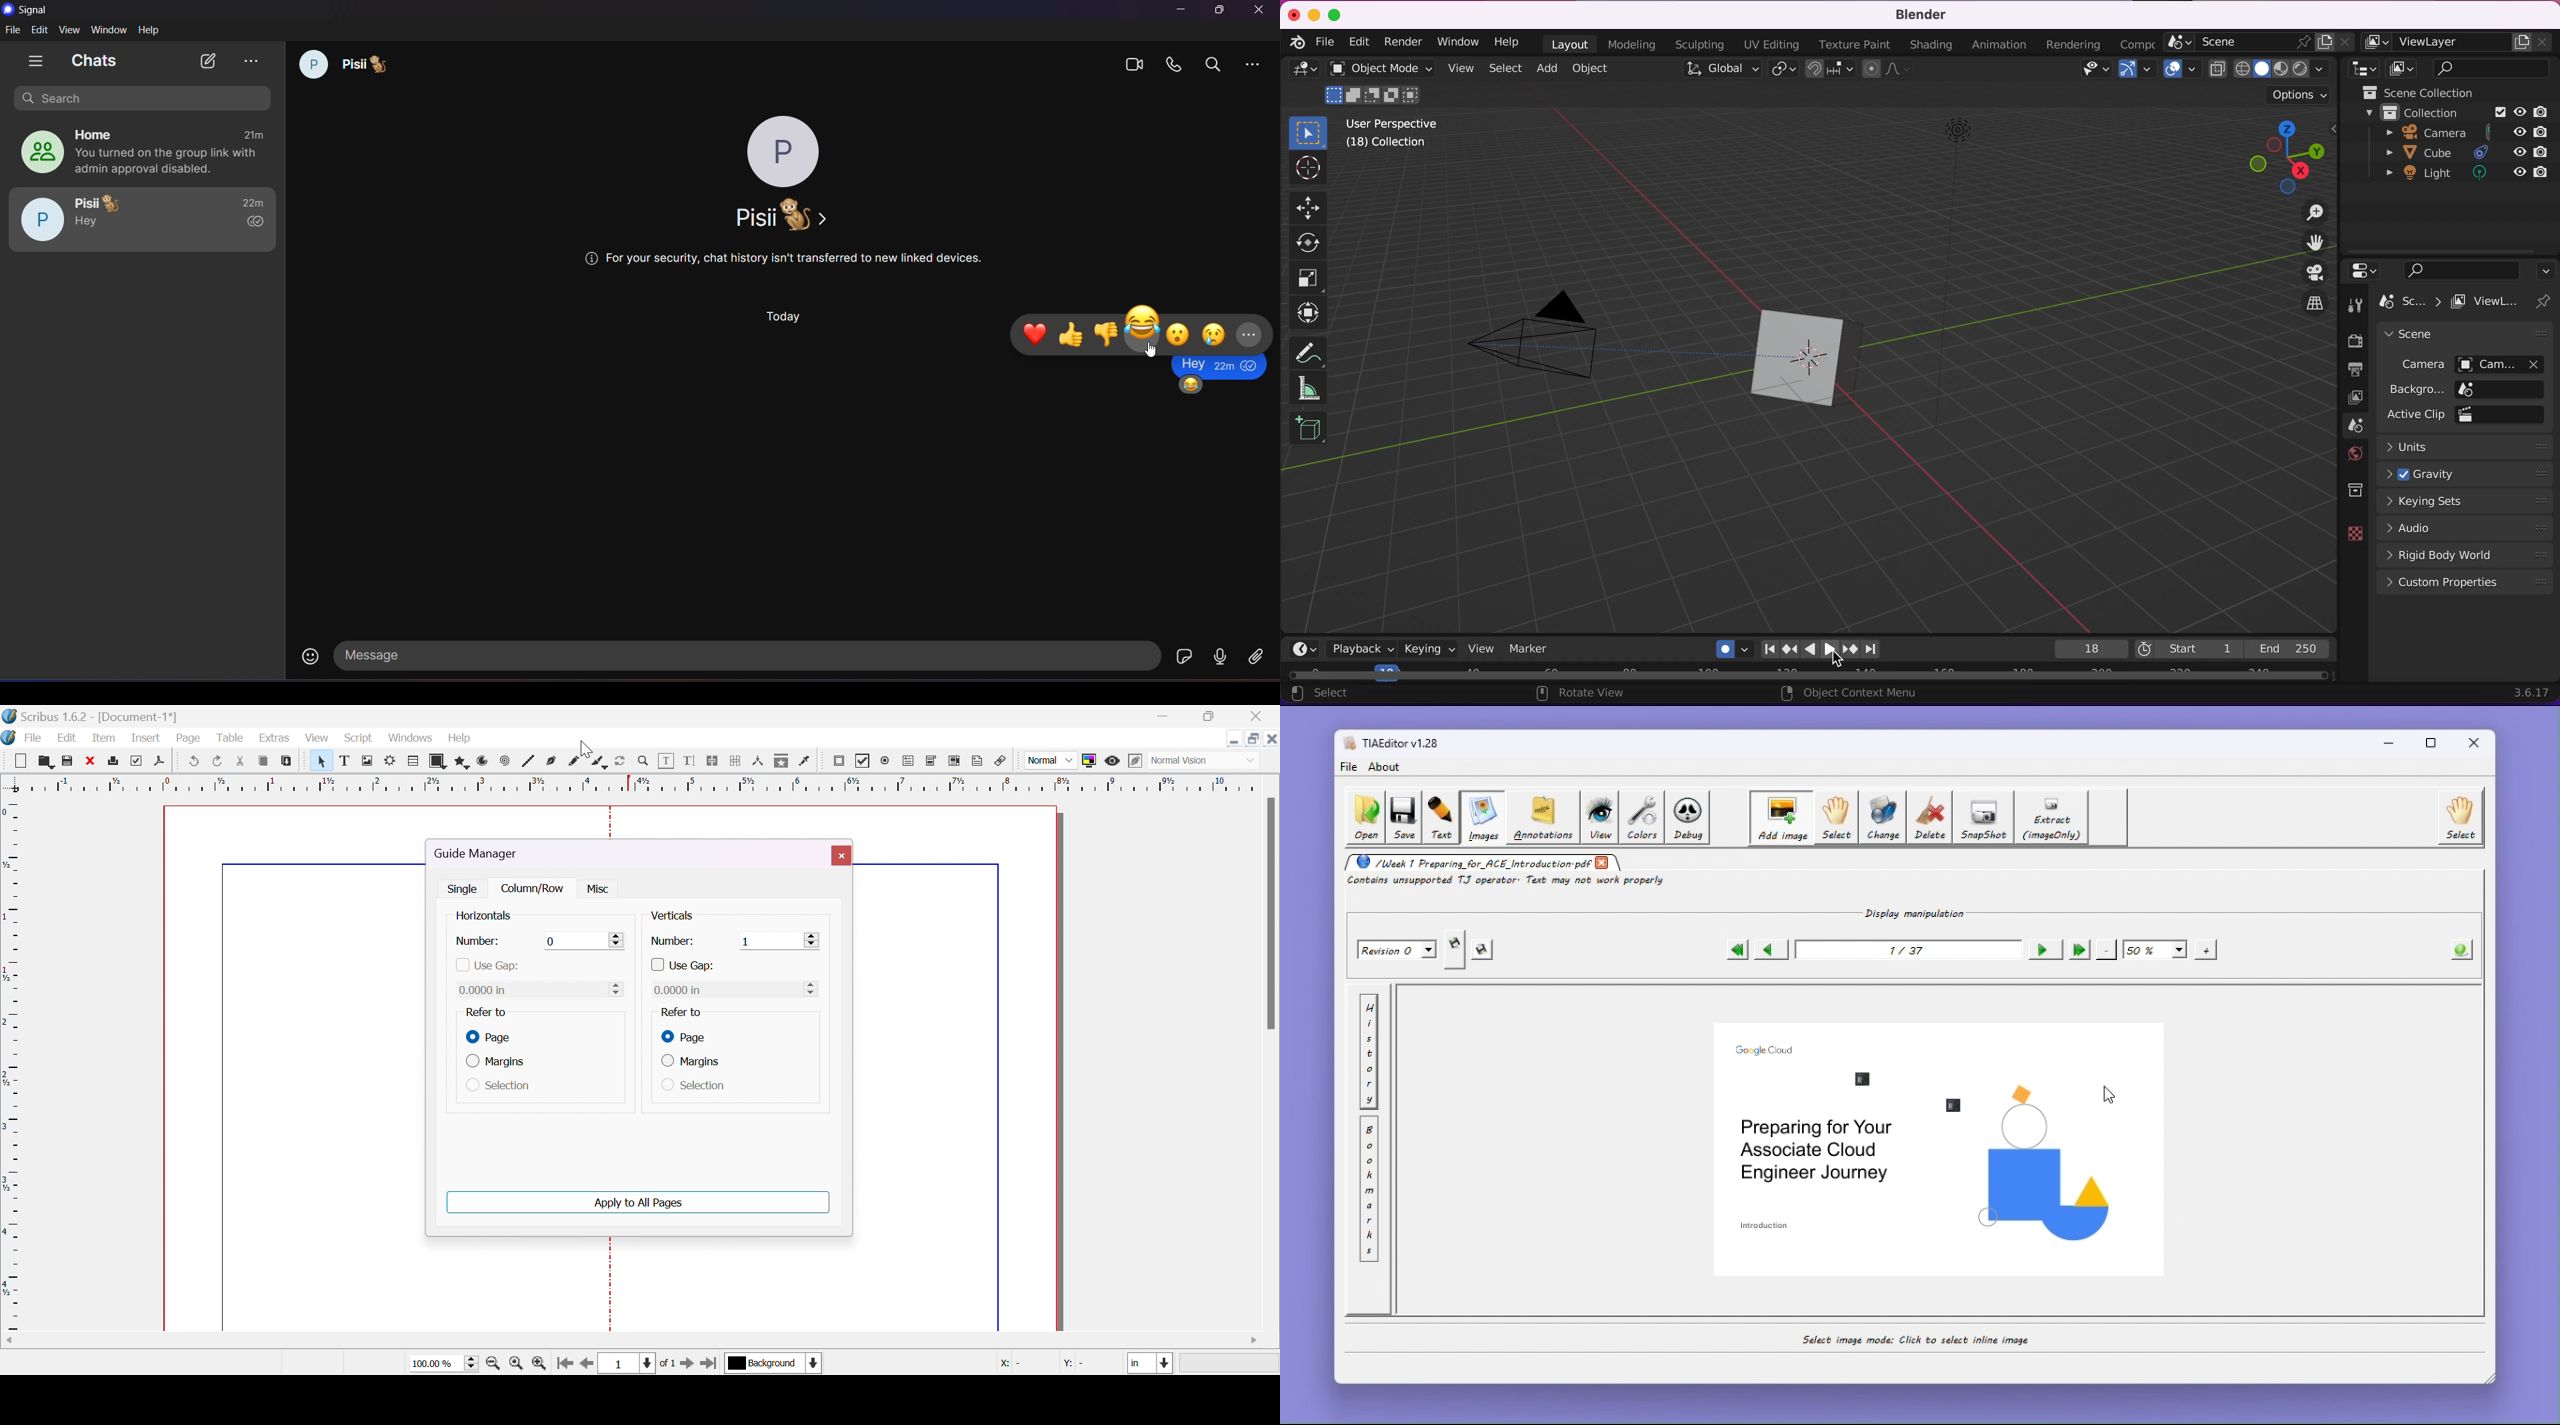  I want to click on spiral, so click(505, 760).